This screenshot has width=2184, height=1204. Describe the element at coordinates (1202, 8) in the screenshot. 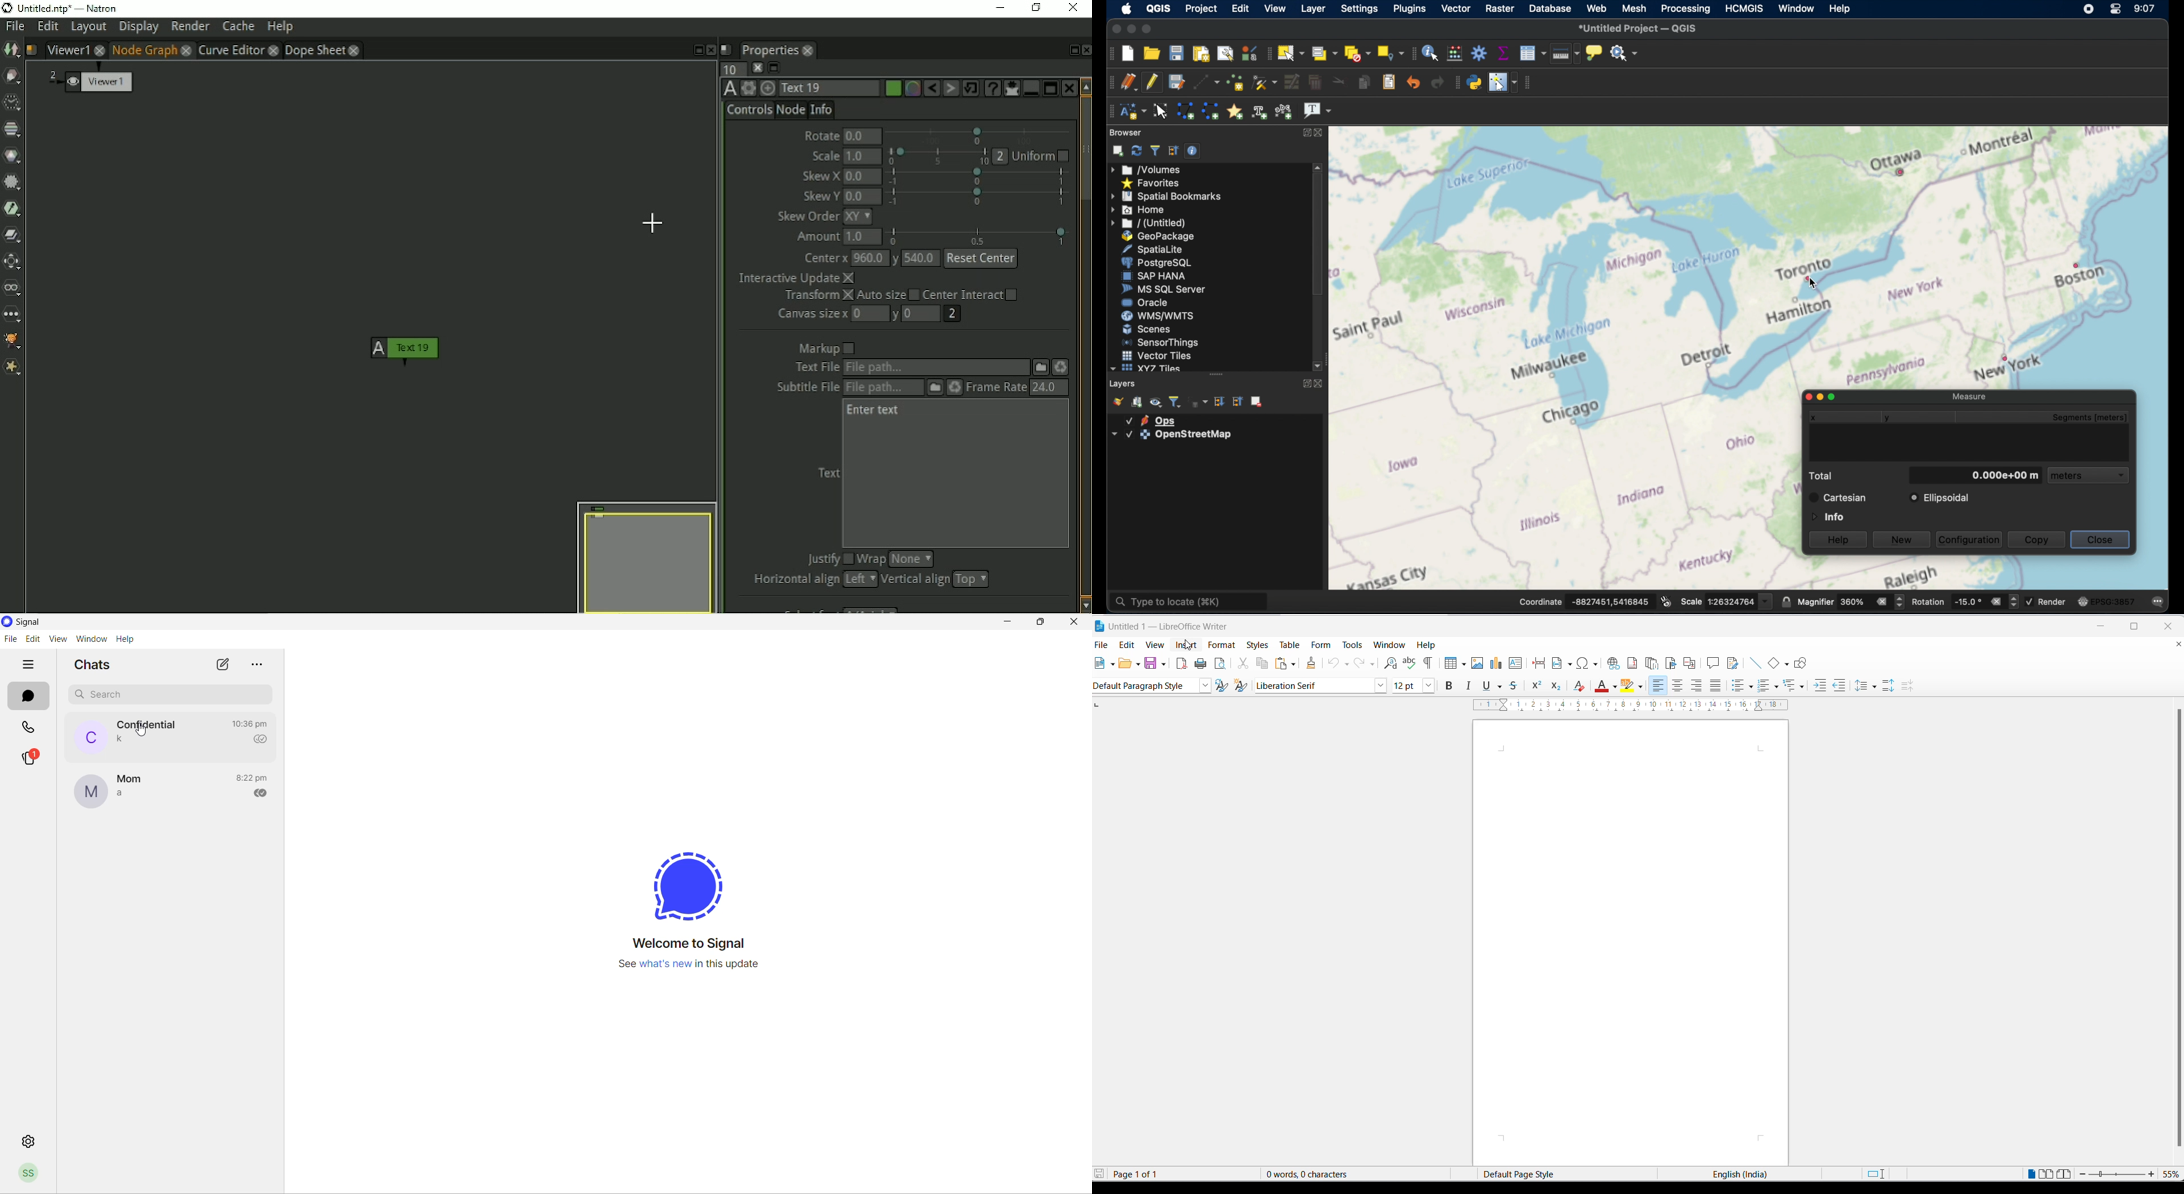

I see `project` at that location.